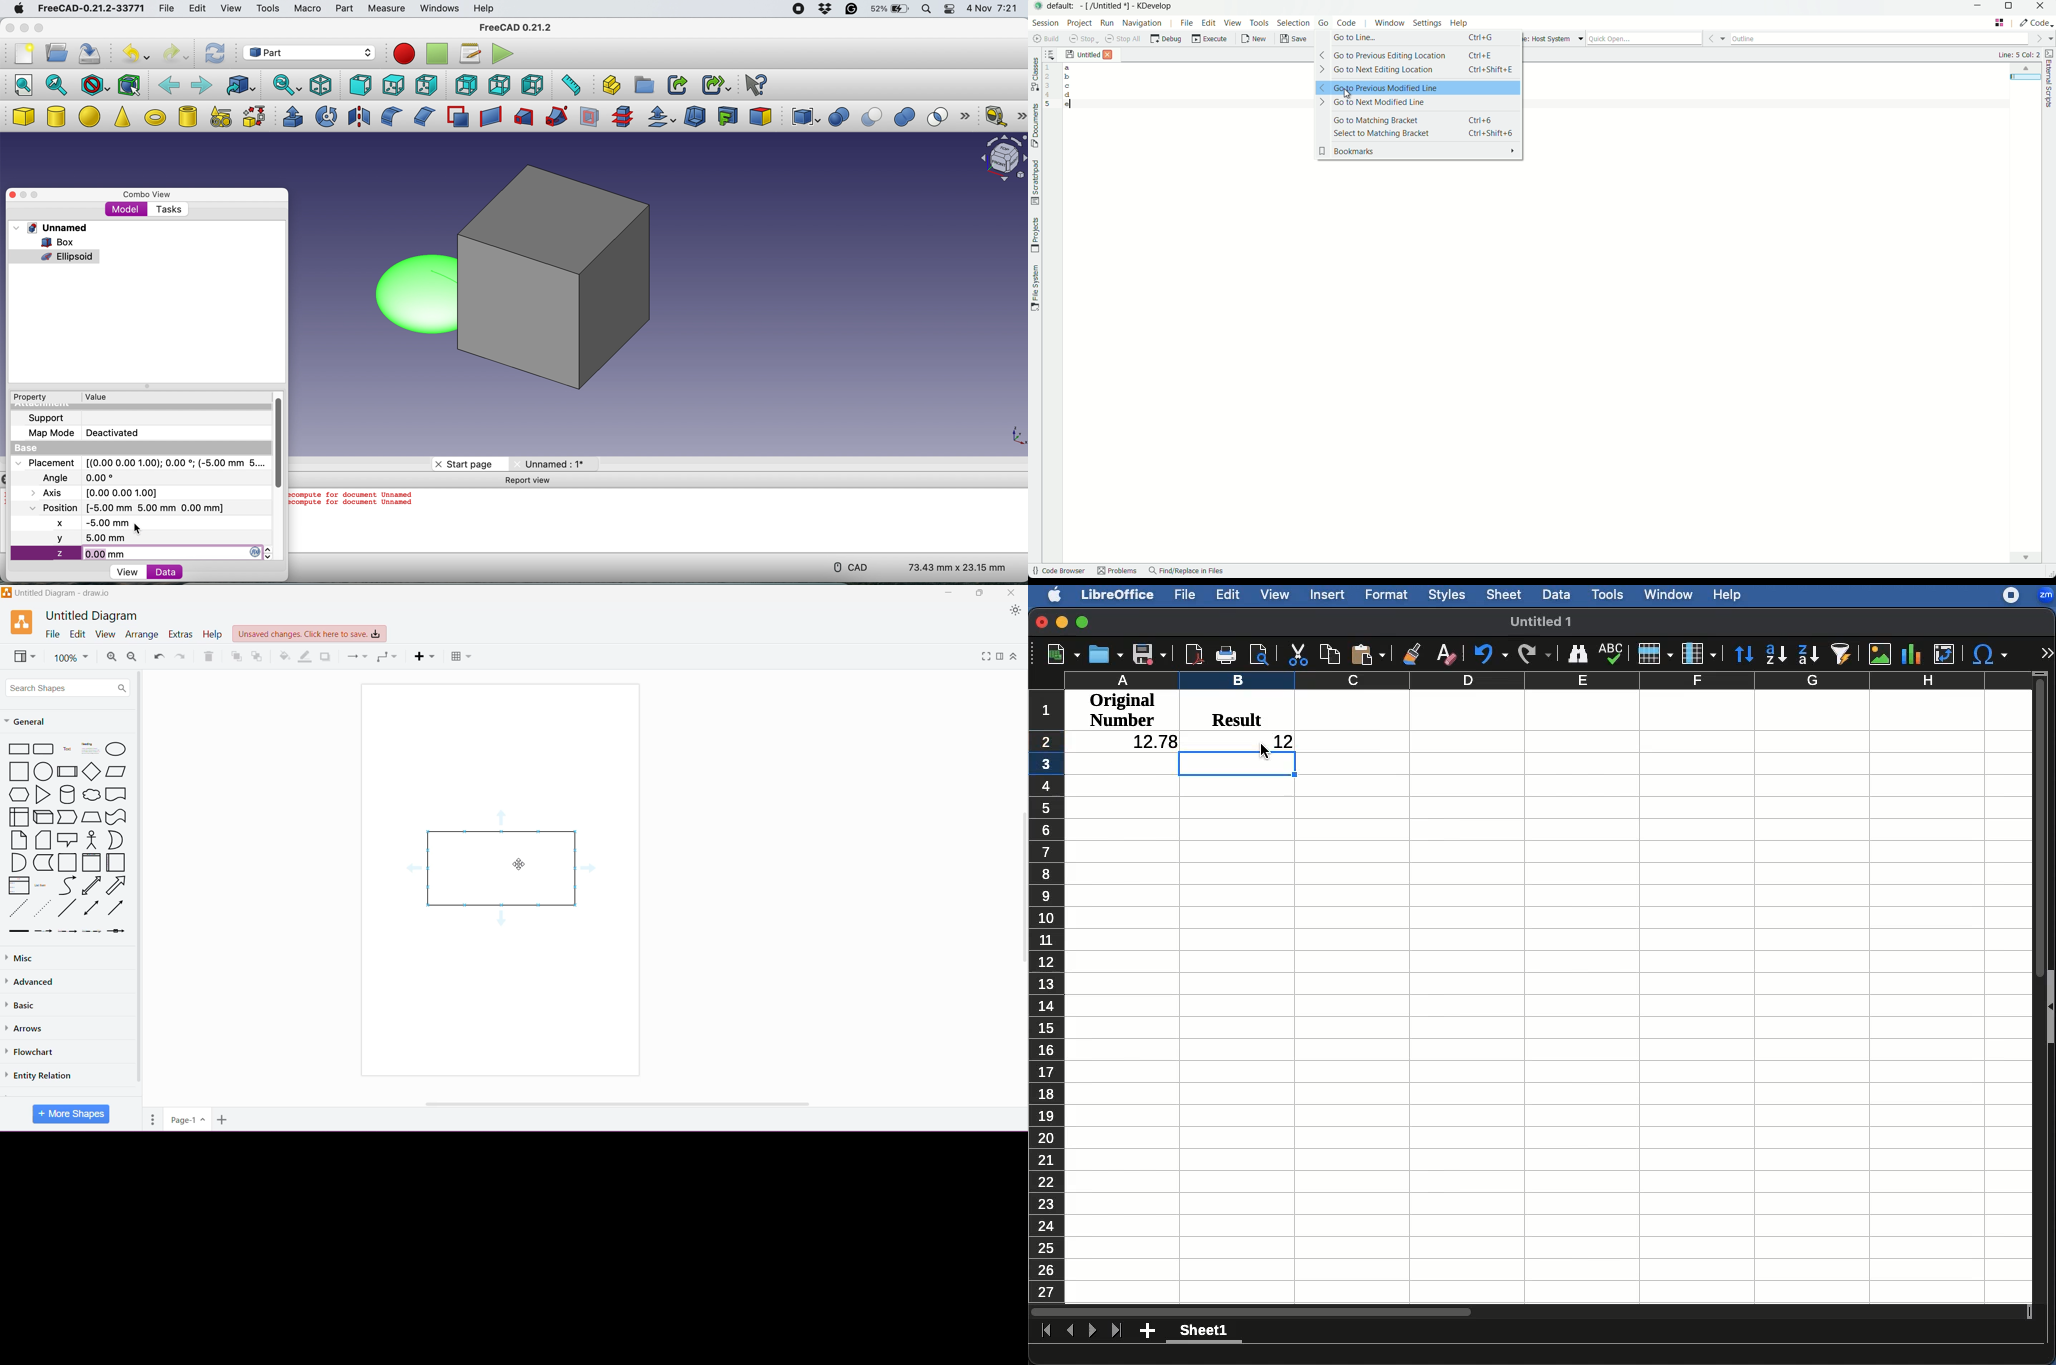 The height and width of the screenshot is (1372, 2072). Describe the element at coordinates (754, 84) in the screenshot. I see `What's this?` at that location.